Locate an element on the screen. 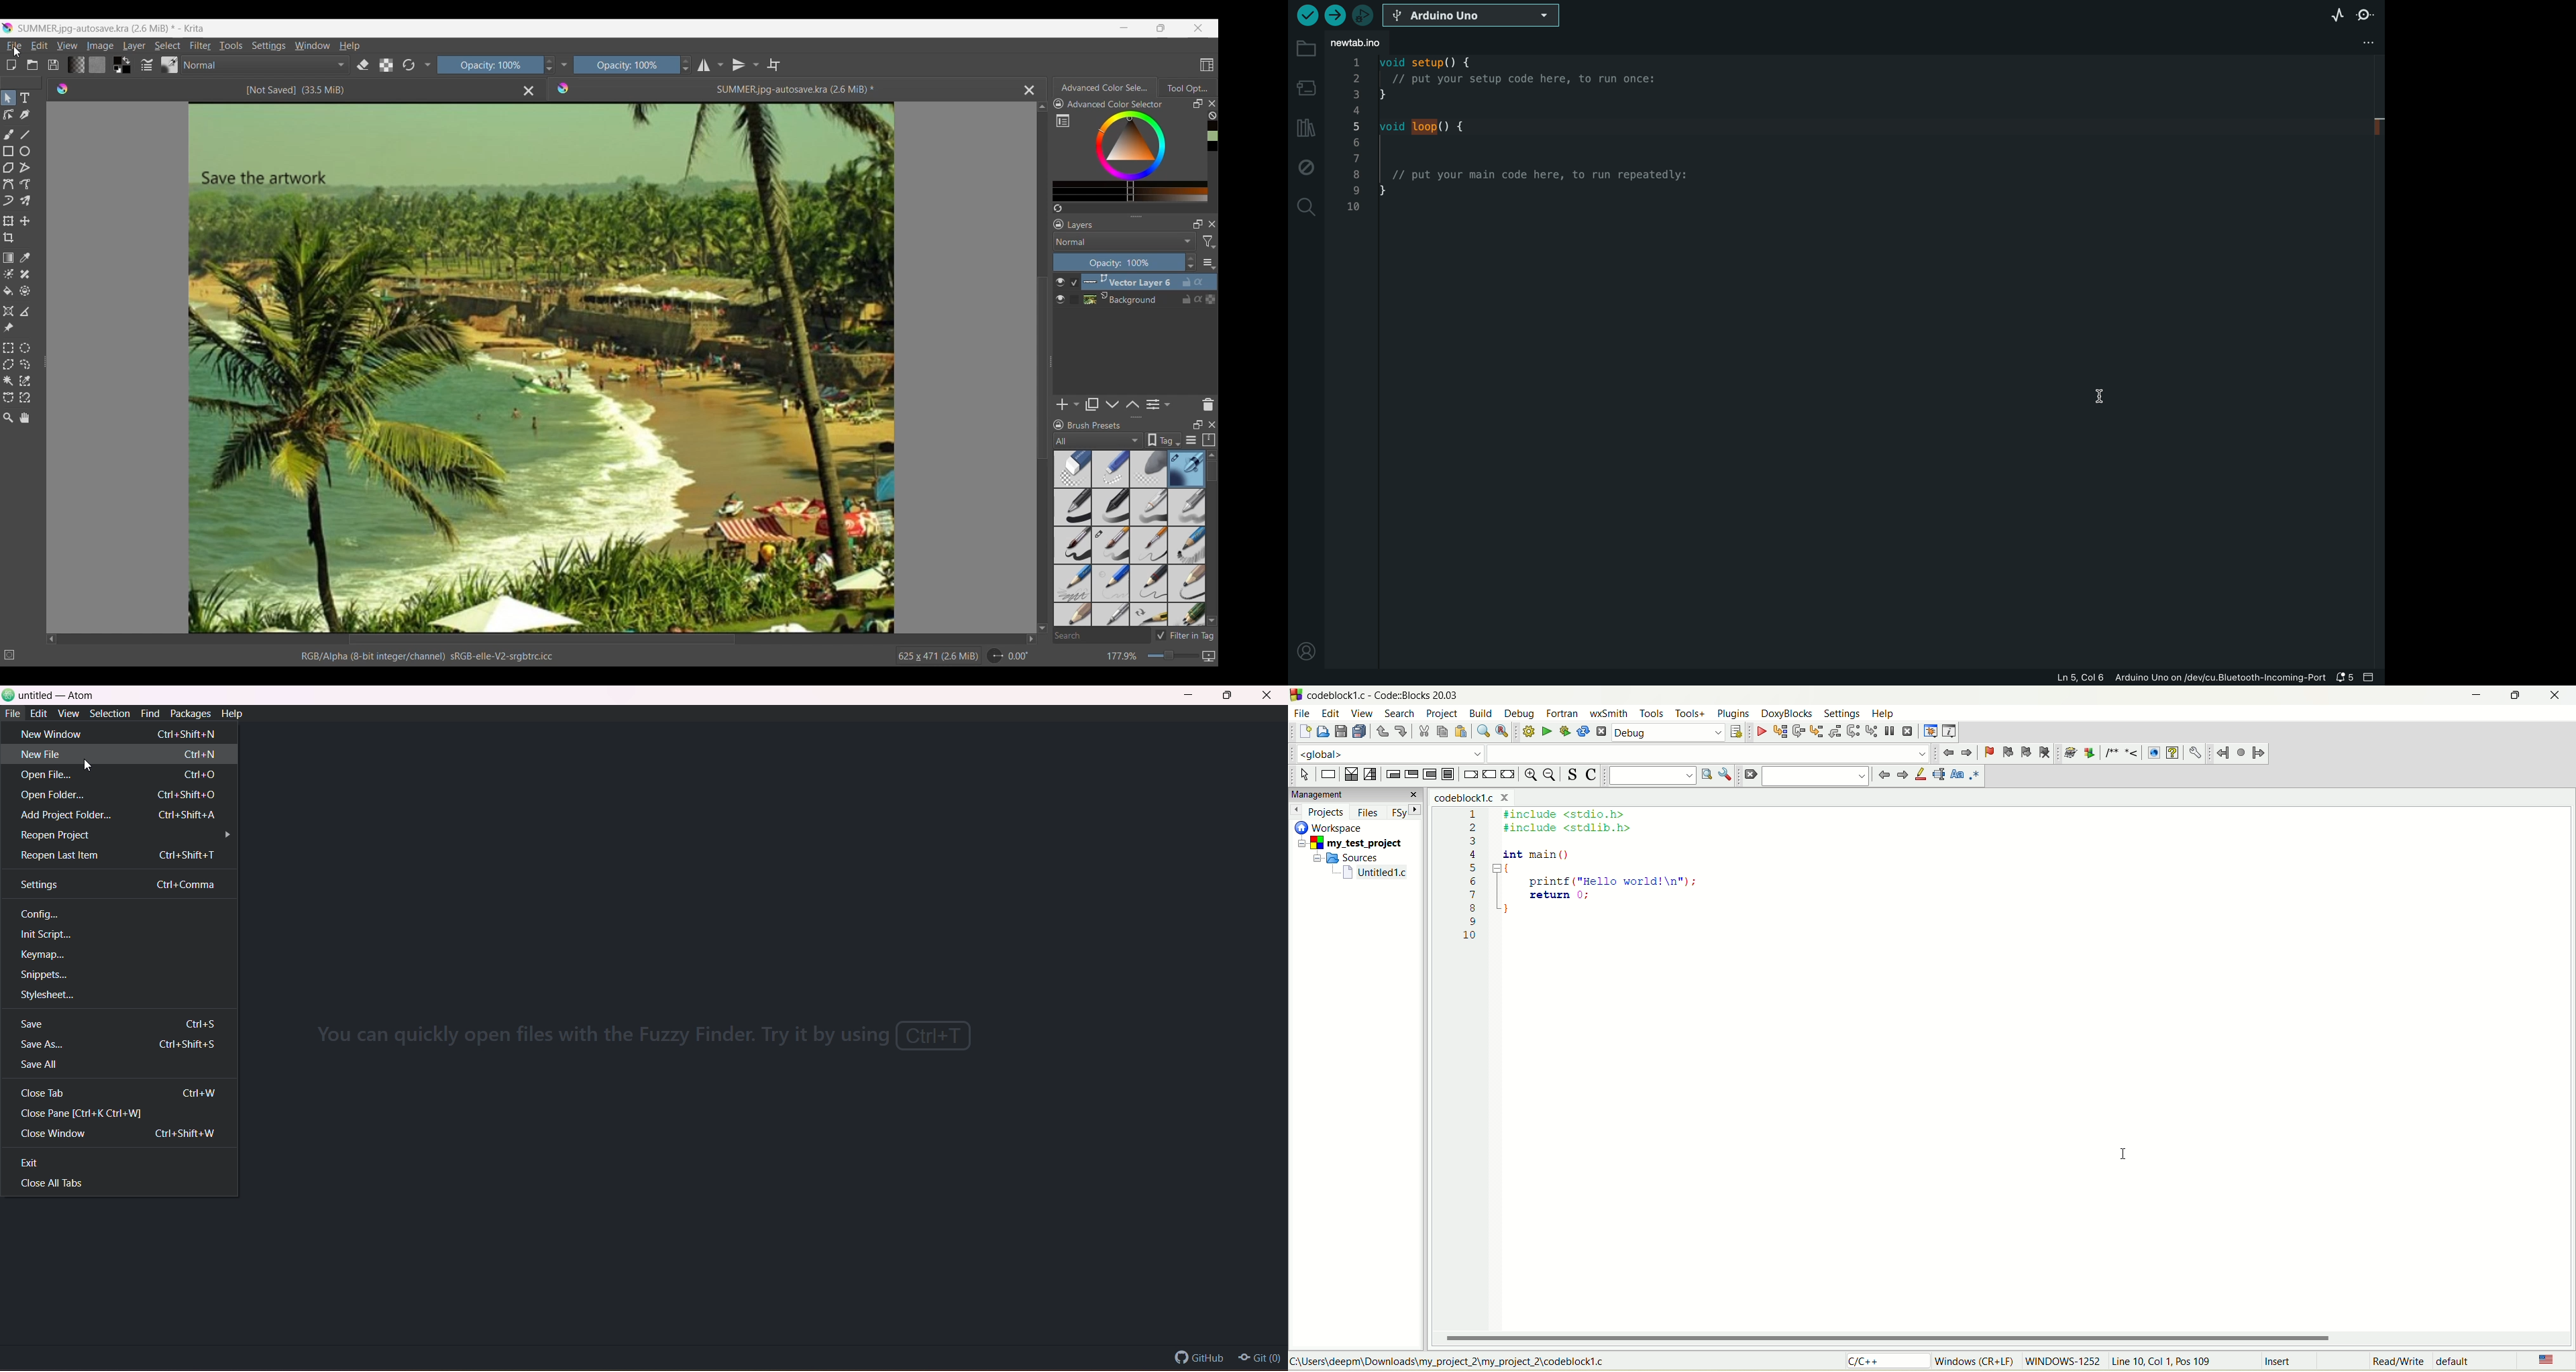  Colorize mask tool is located at coordinates (8, 274).